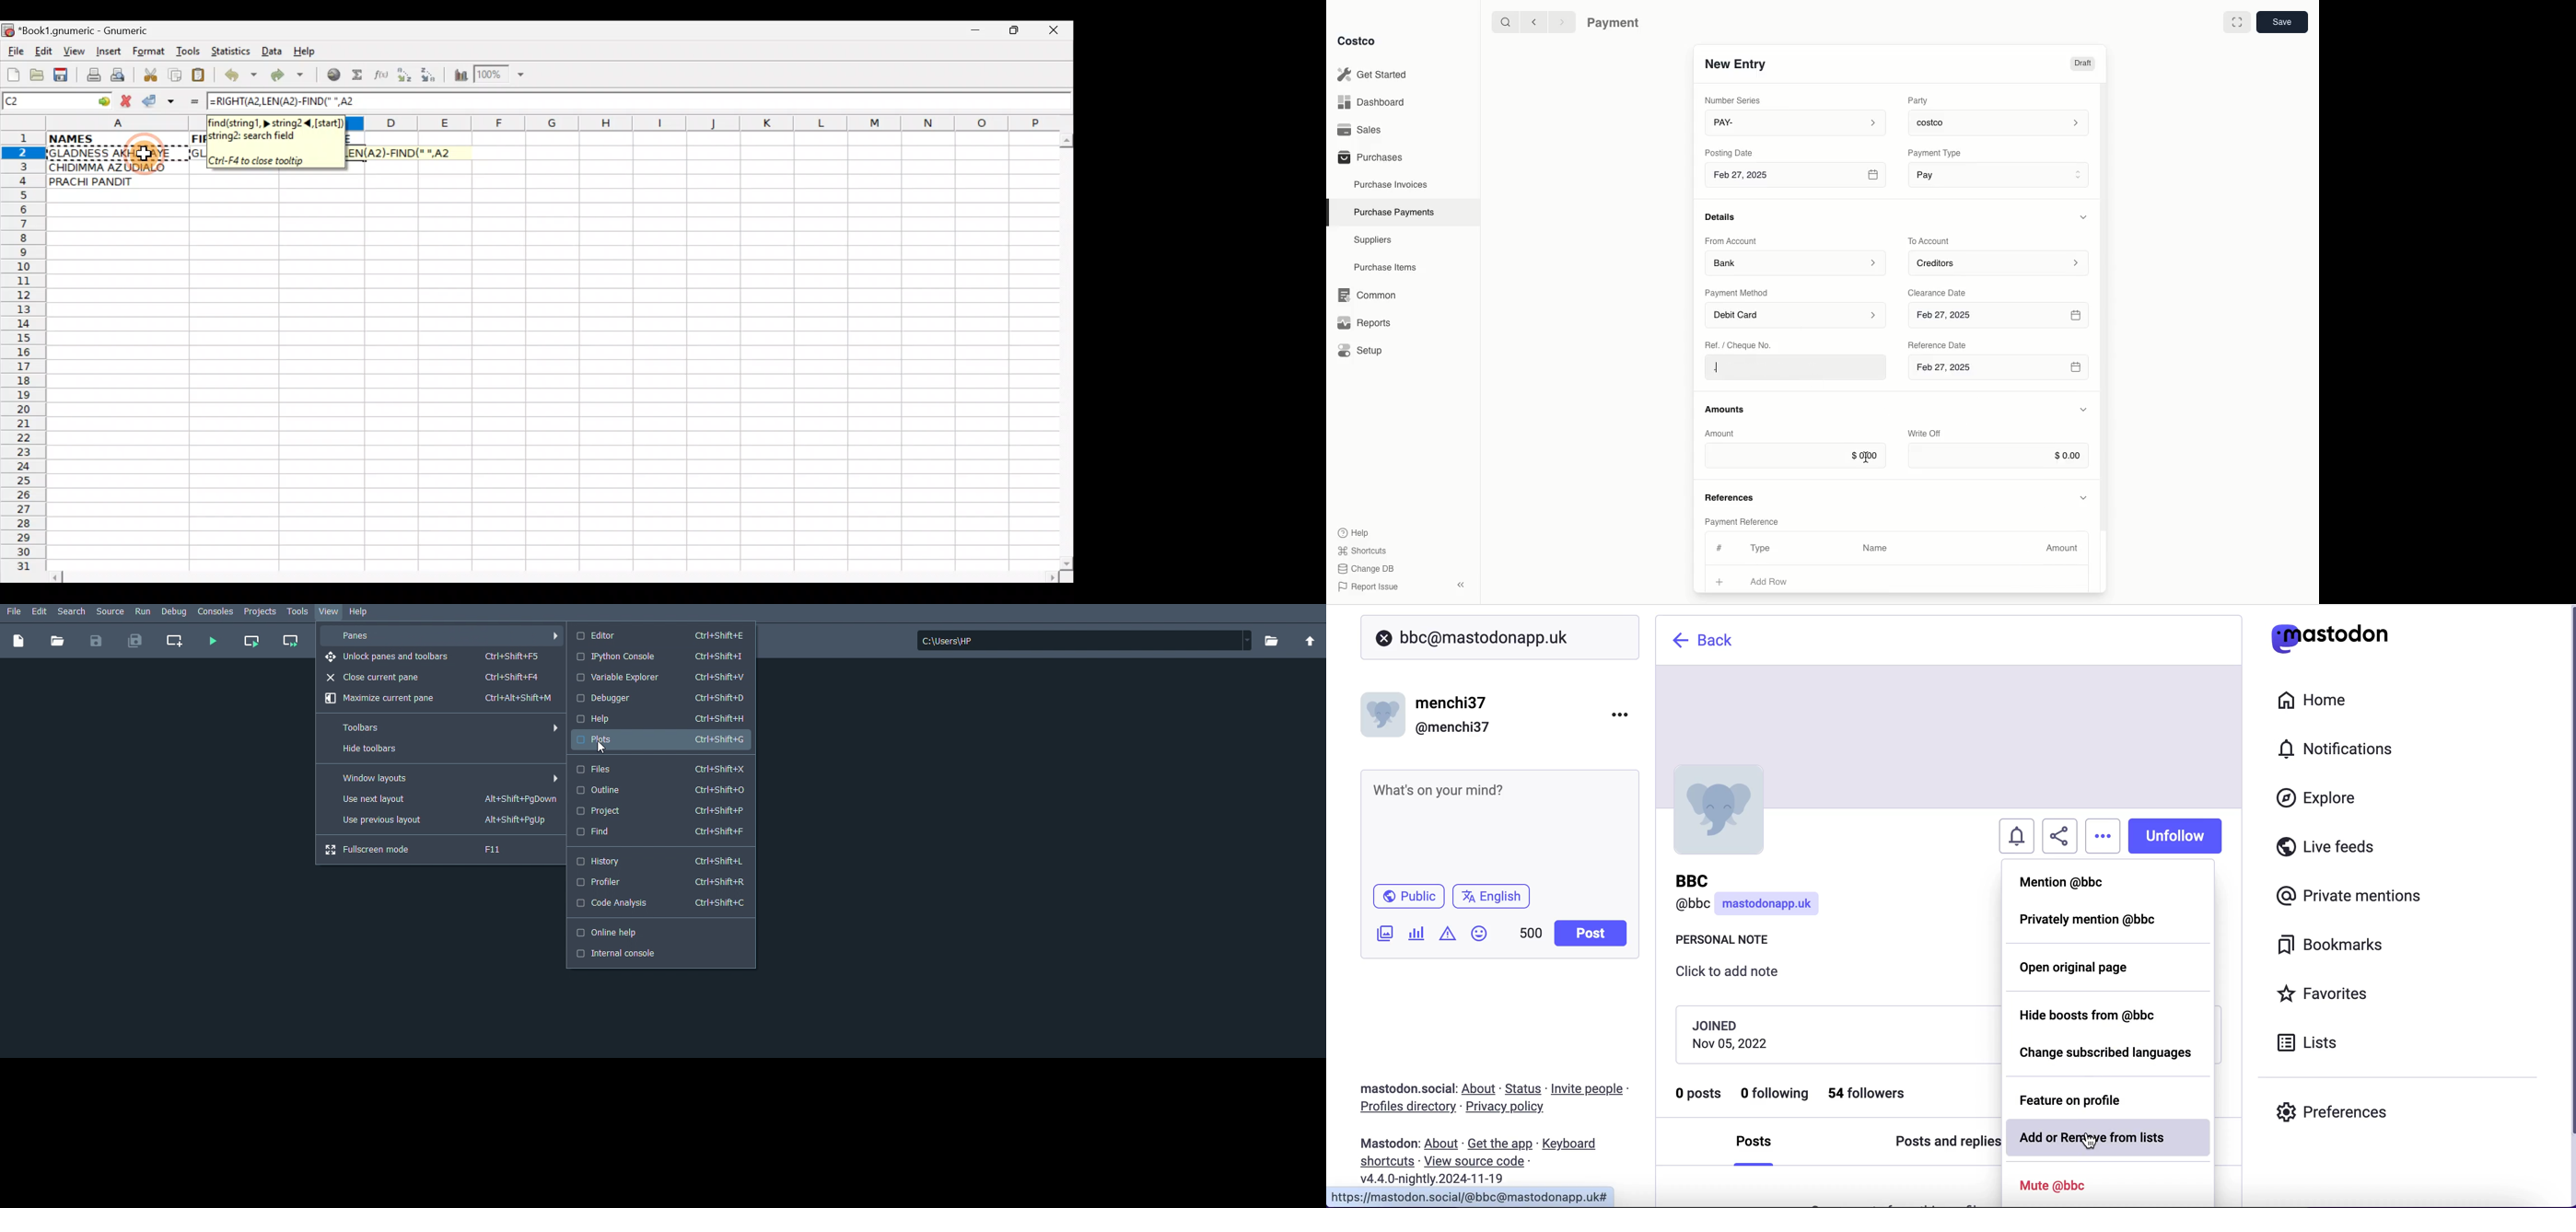 Image resolution: width=2576 pixels, height=1232 pixels. I want to click on Run, so click(144, 613).